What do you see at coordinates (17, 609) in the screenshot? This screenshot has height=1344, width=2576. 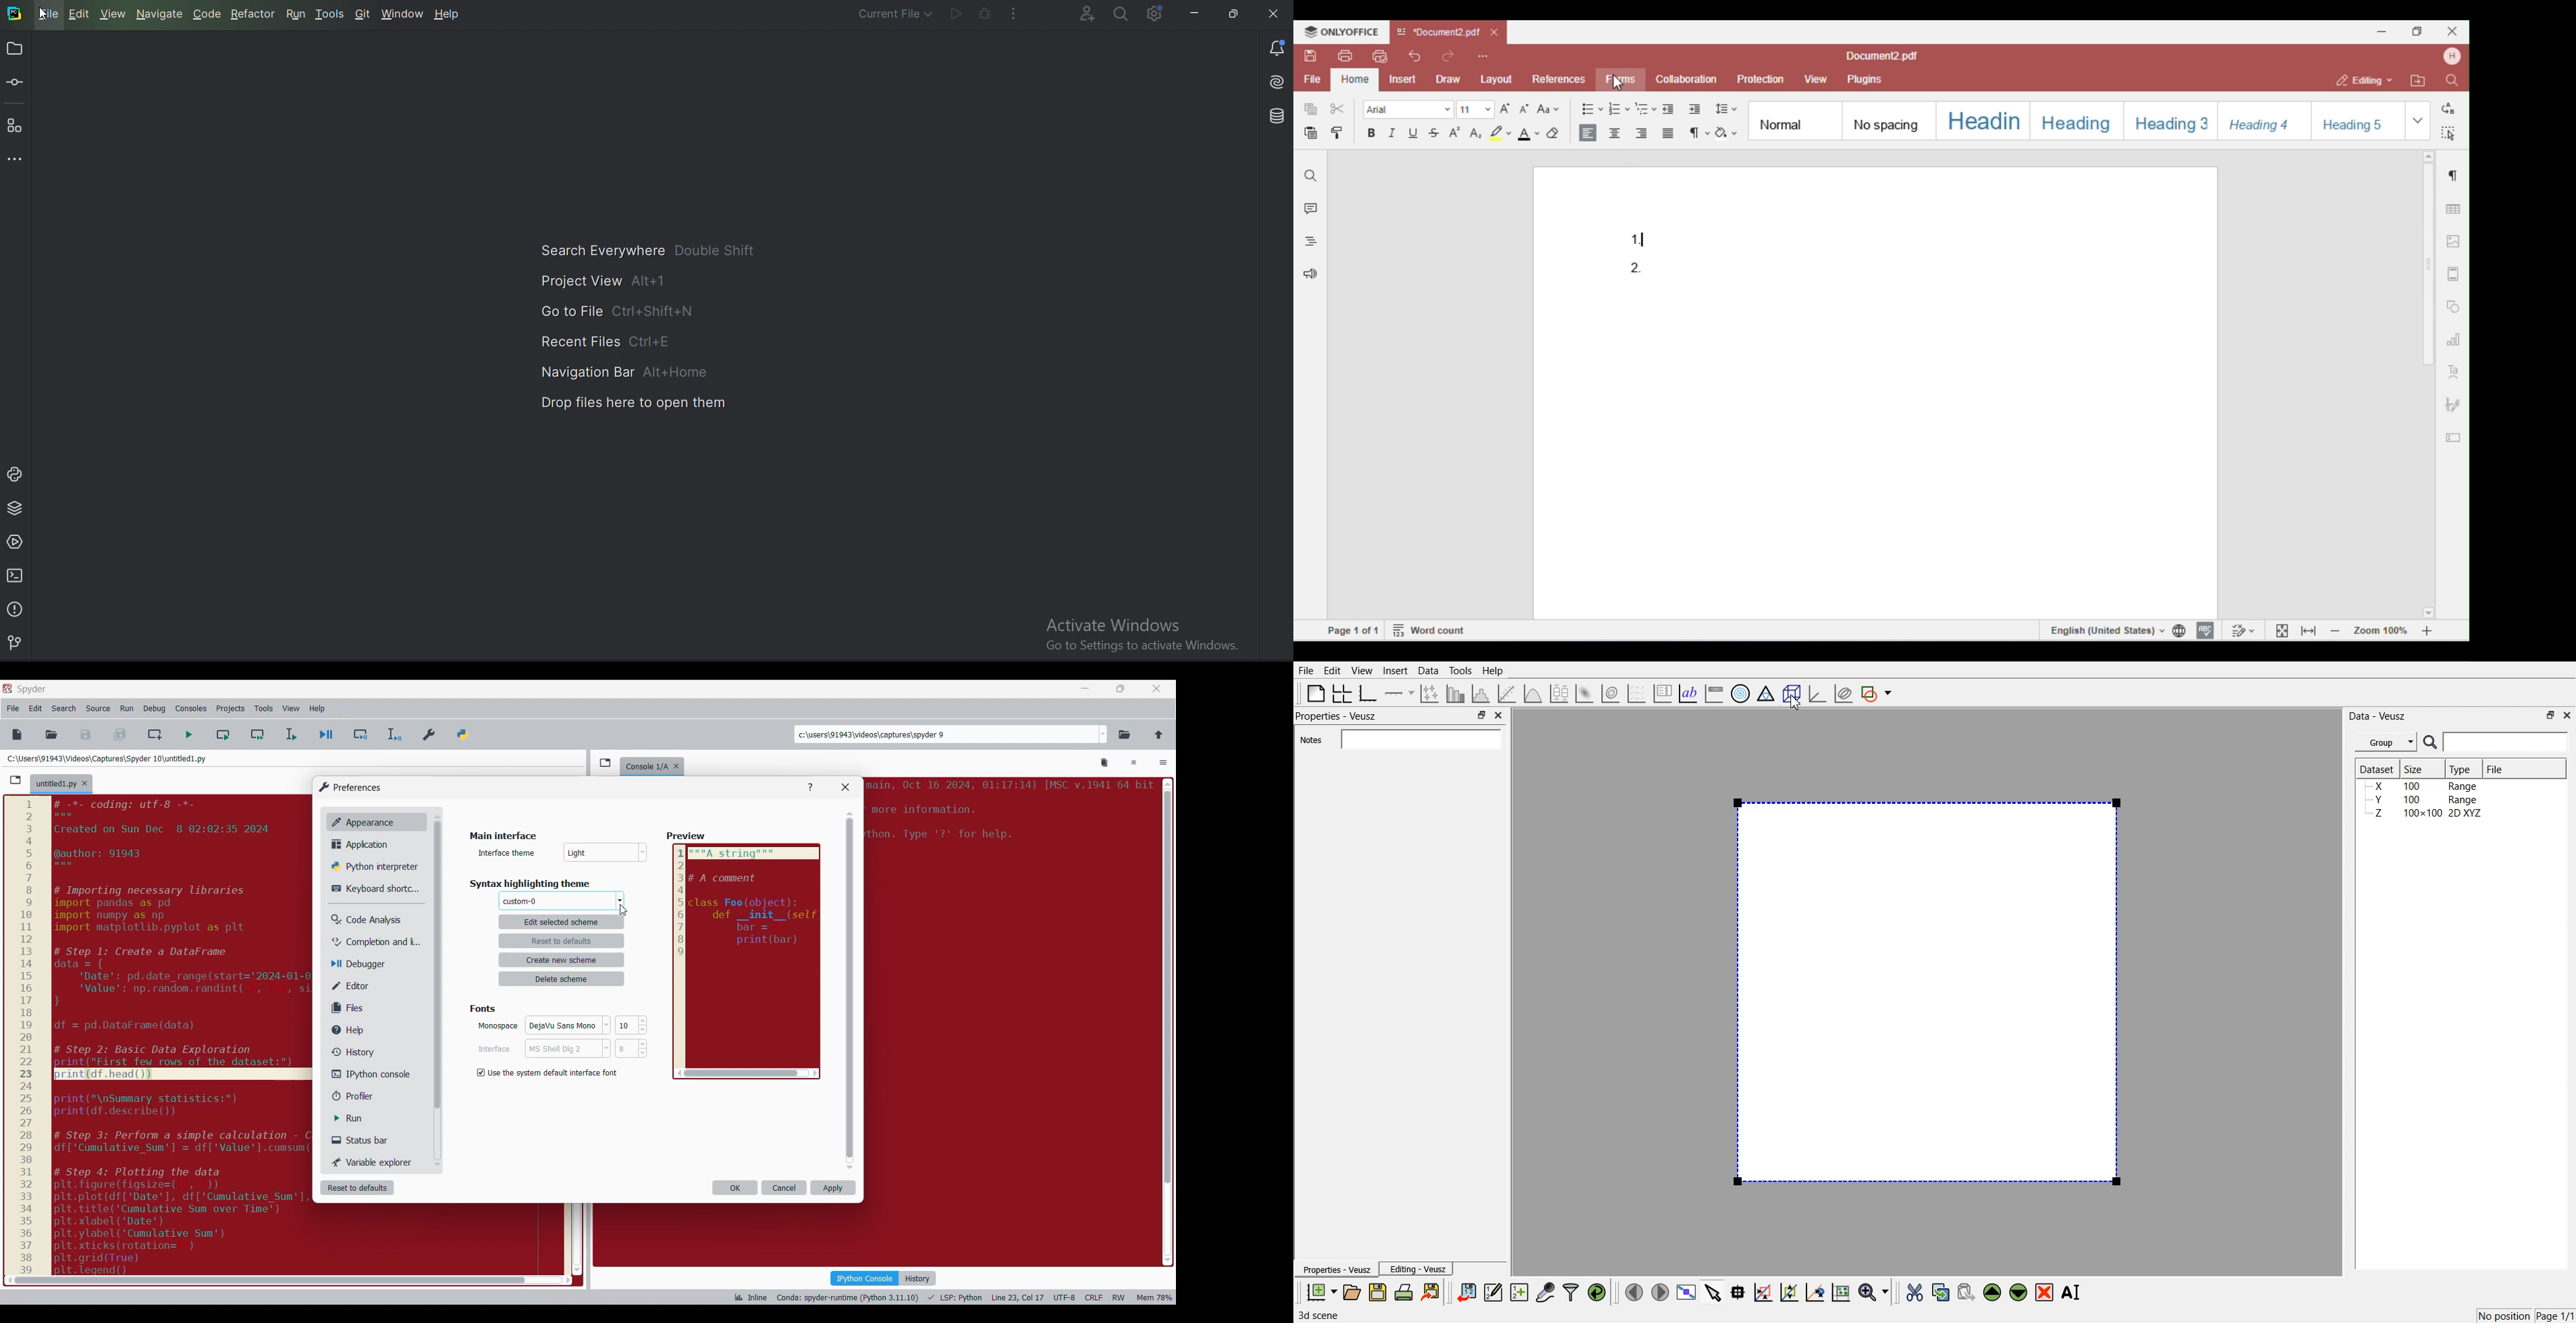 I see `Problems` at bounding box center [17, 609].